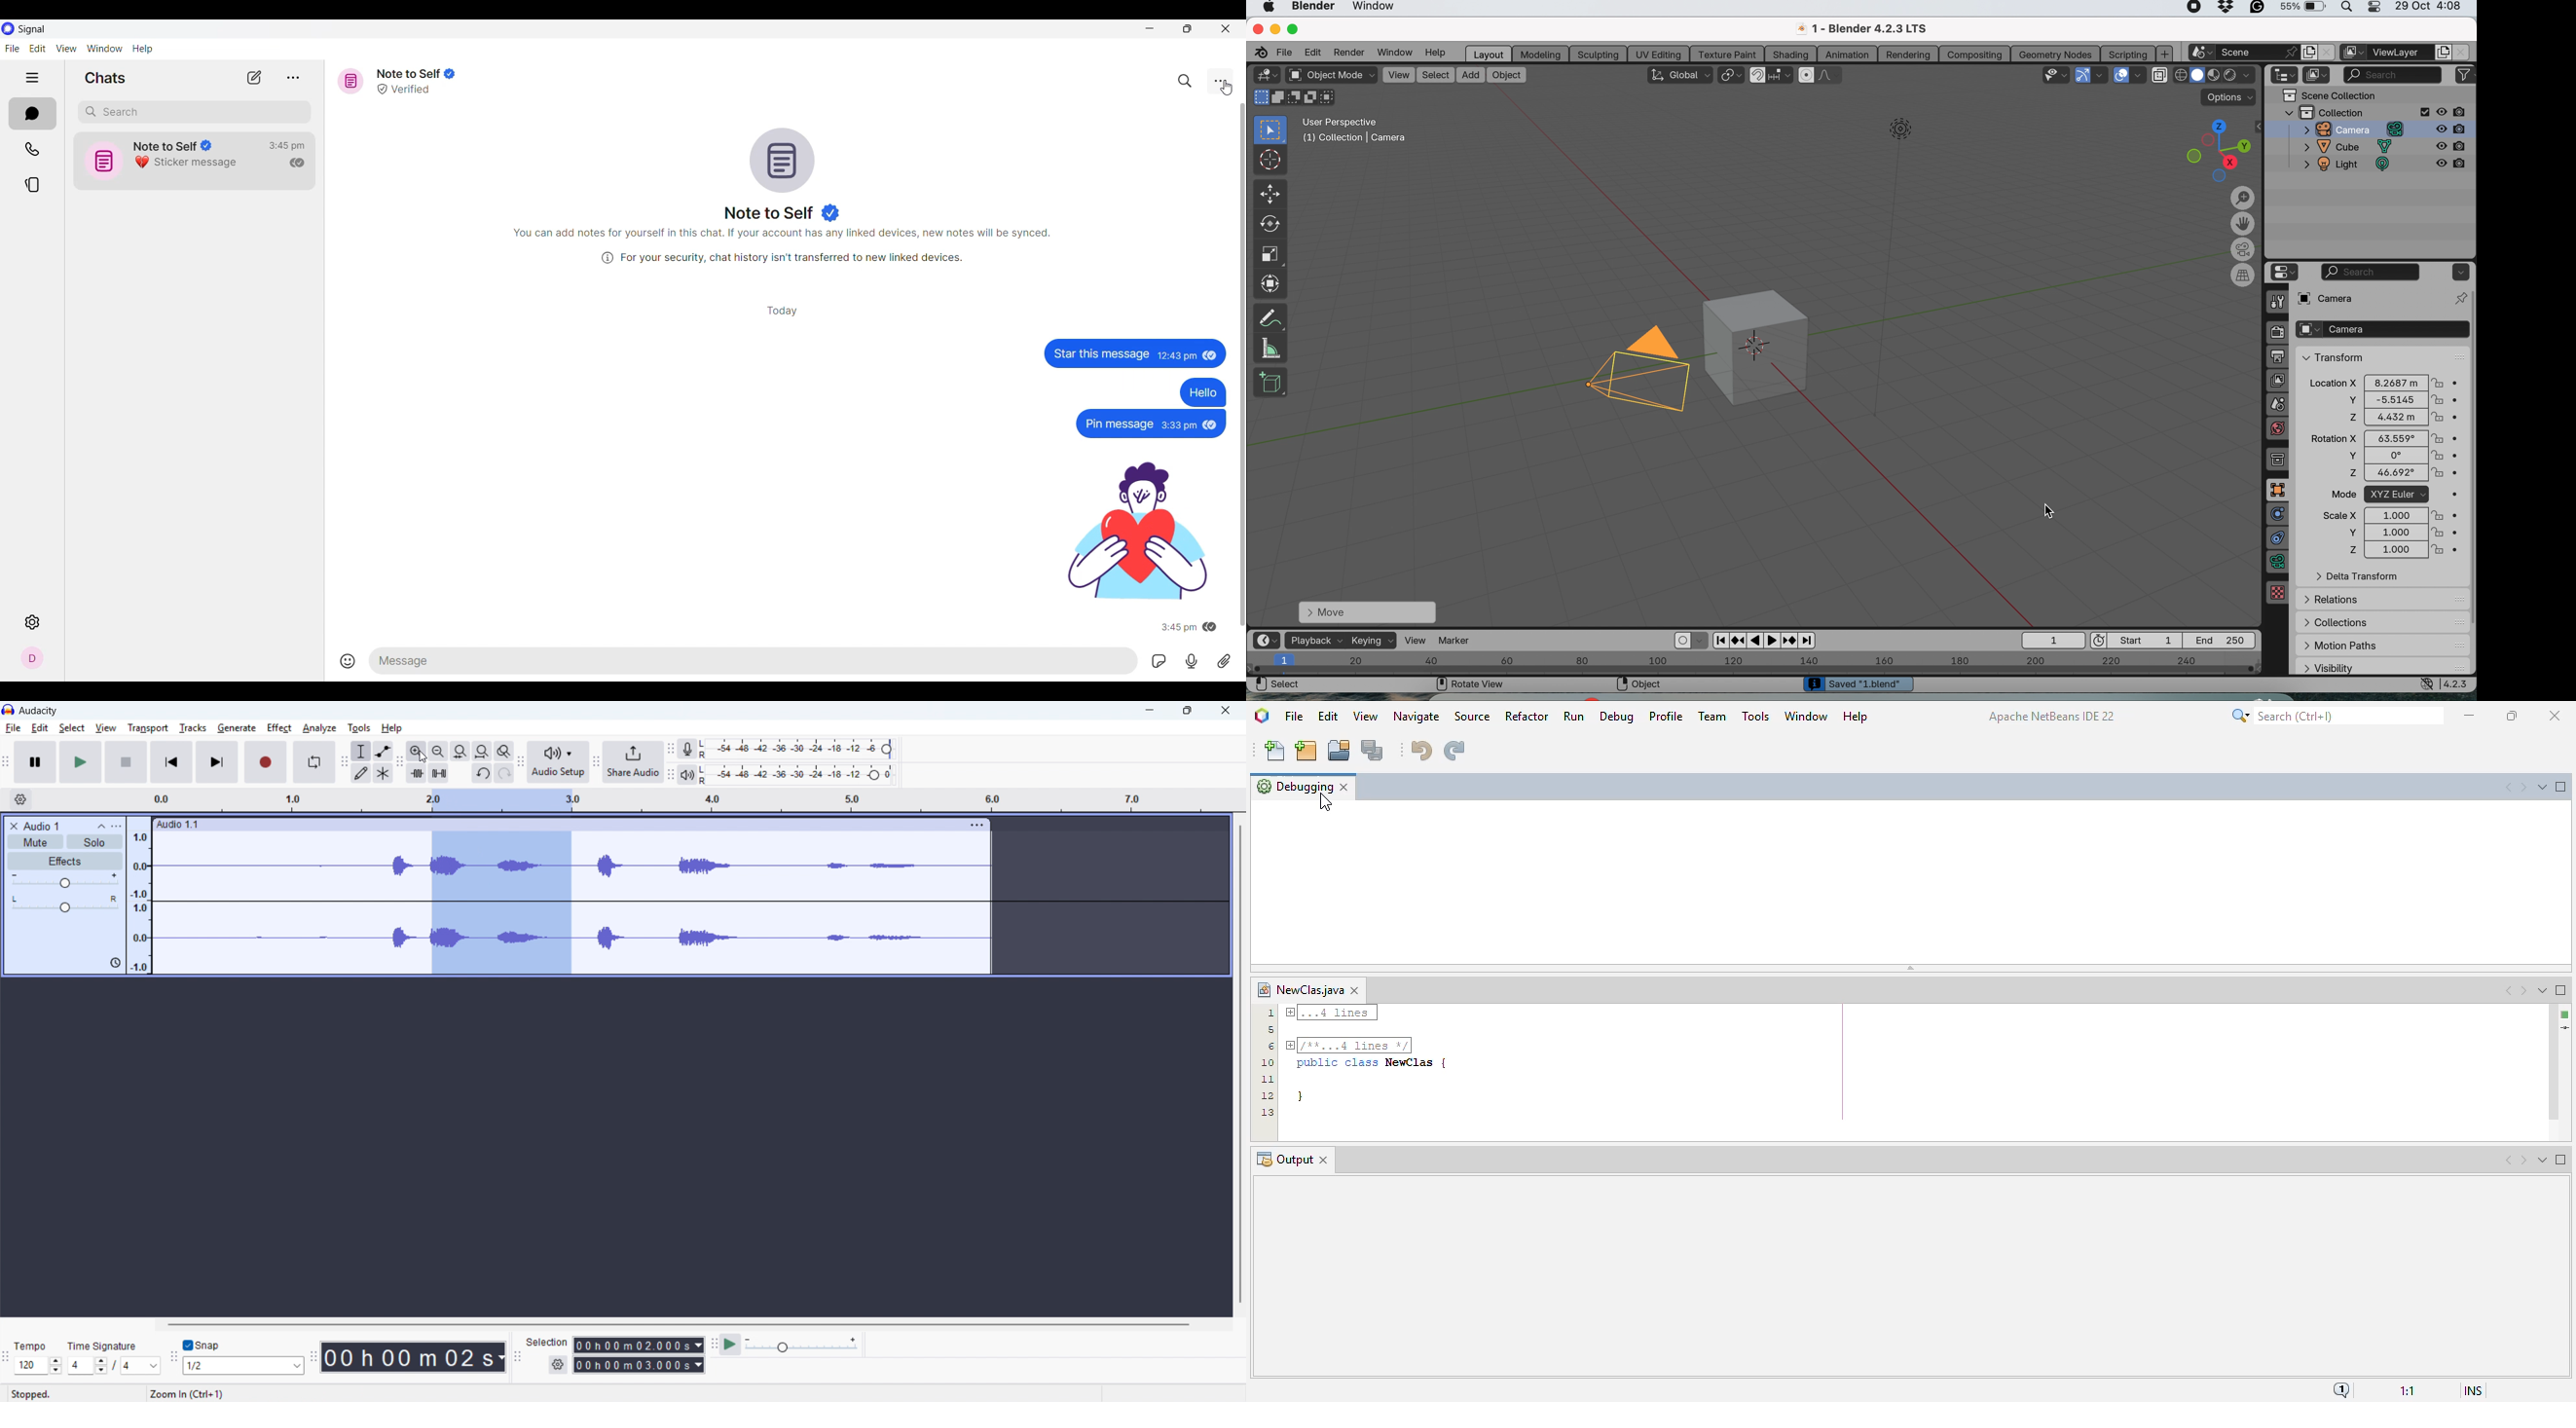 This screenshot has width=2576, height=1428. I want to click on Search chat, so click(1185, 80).